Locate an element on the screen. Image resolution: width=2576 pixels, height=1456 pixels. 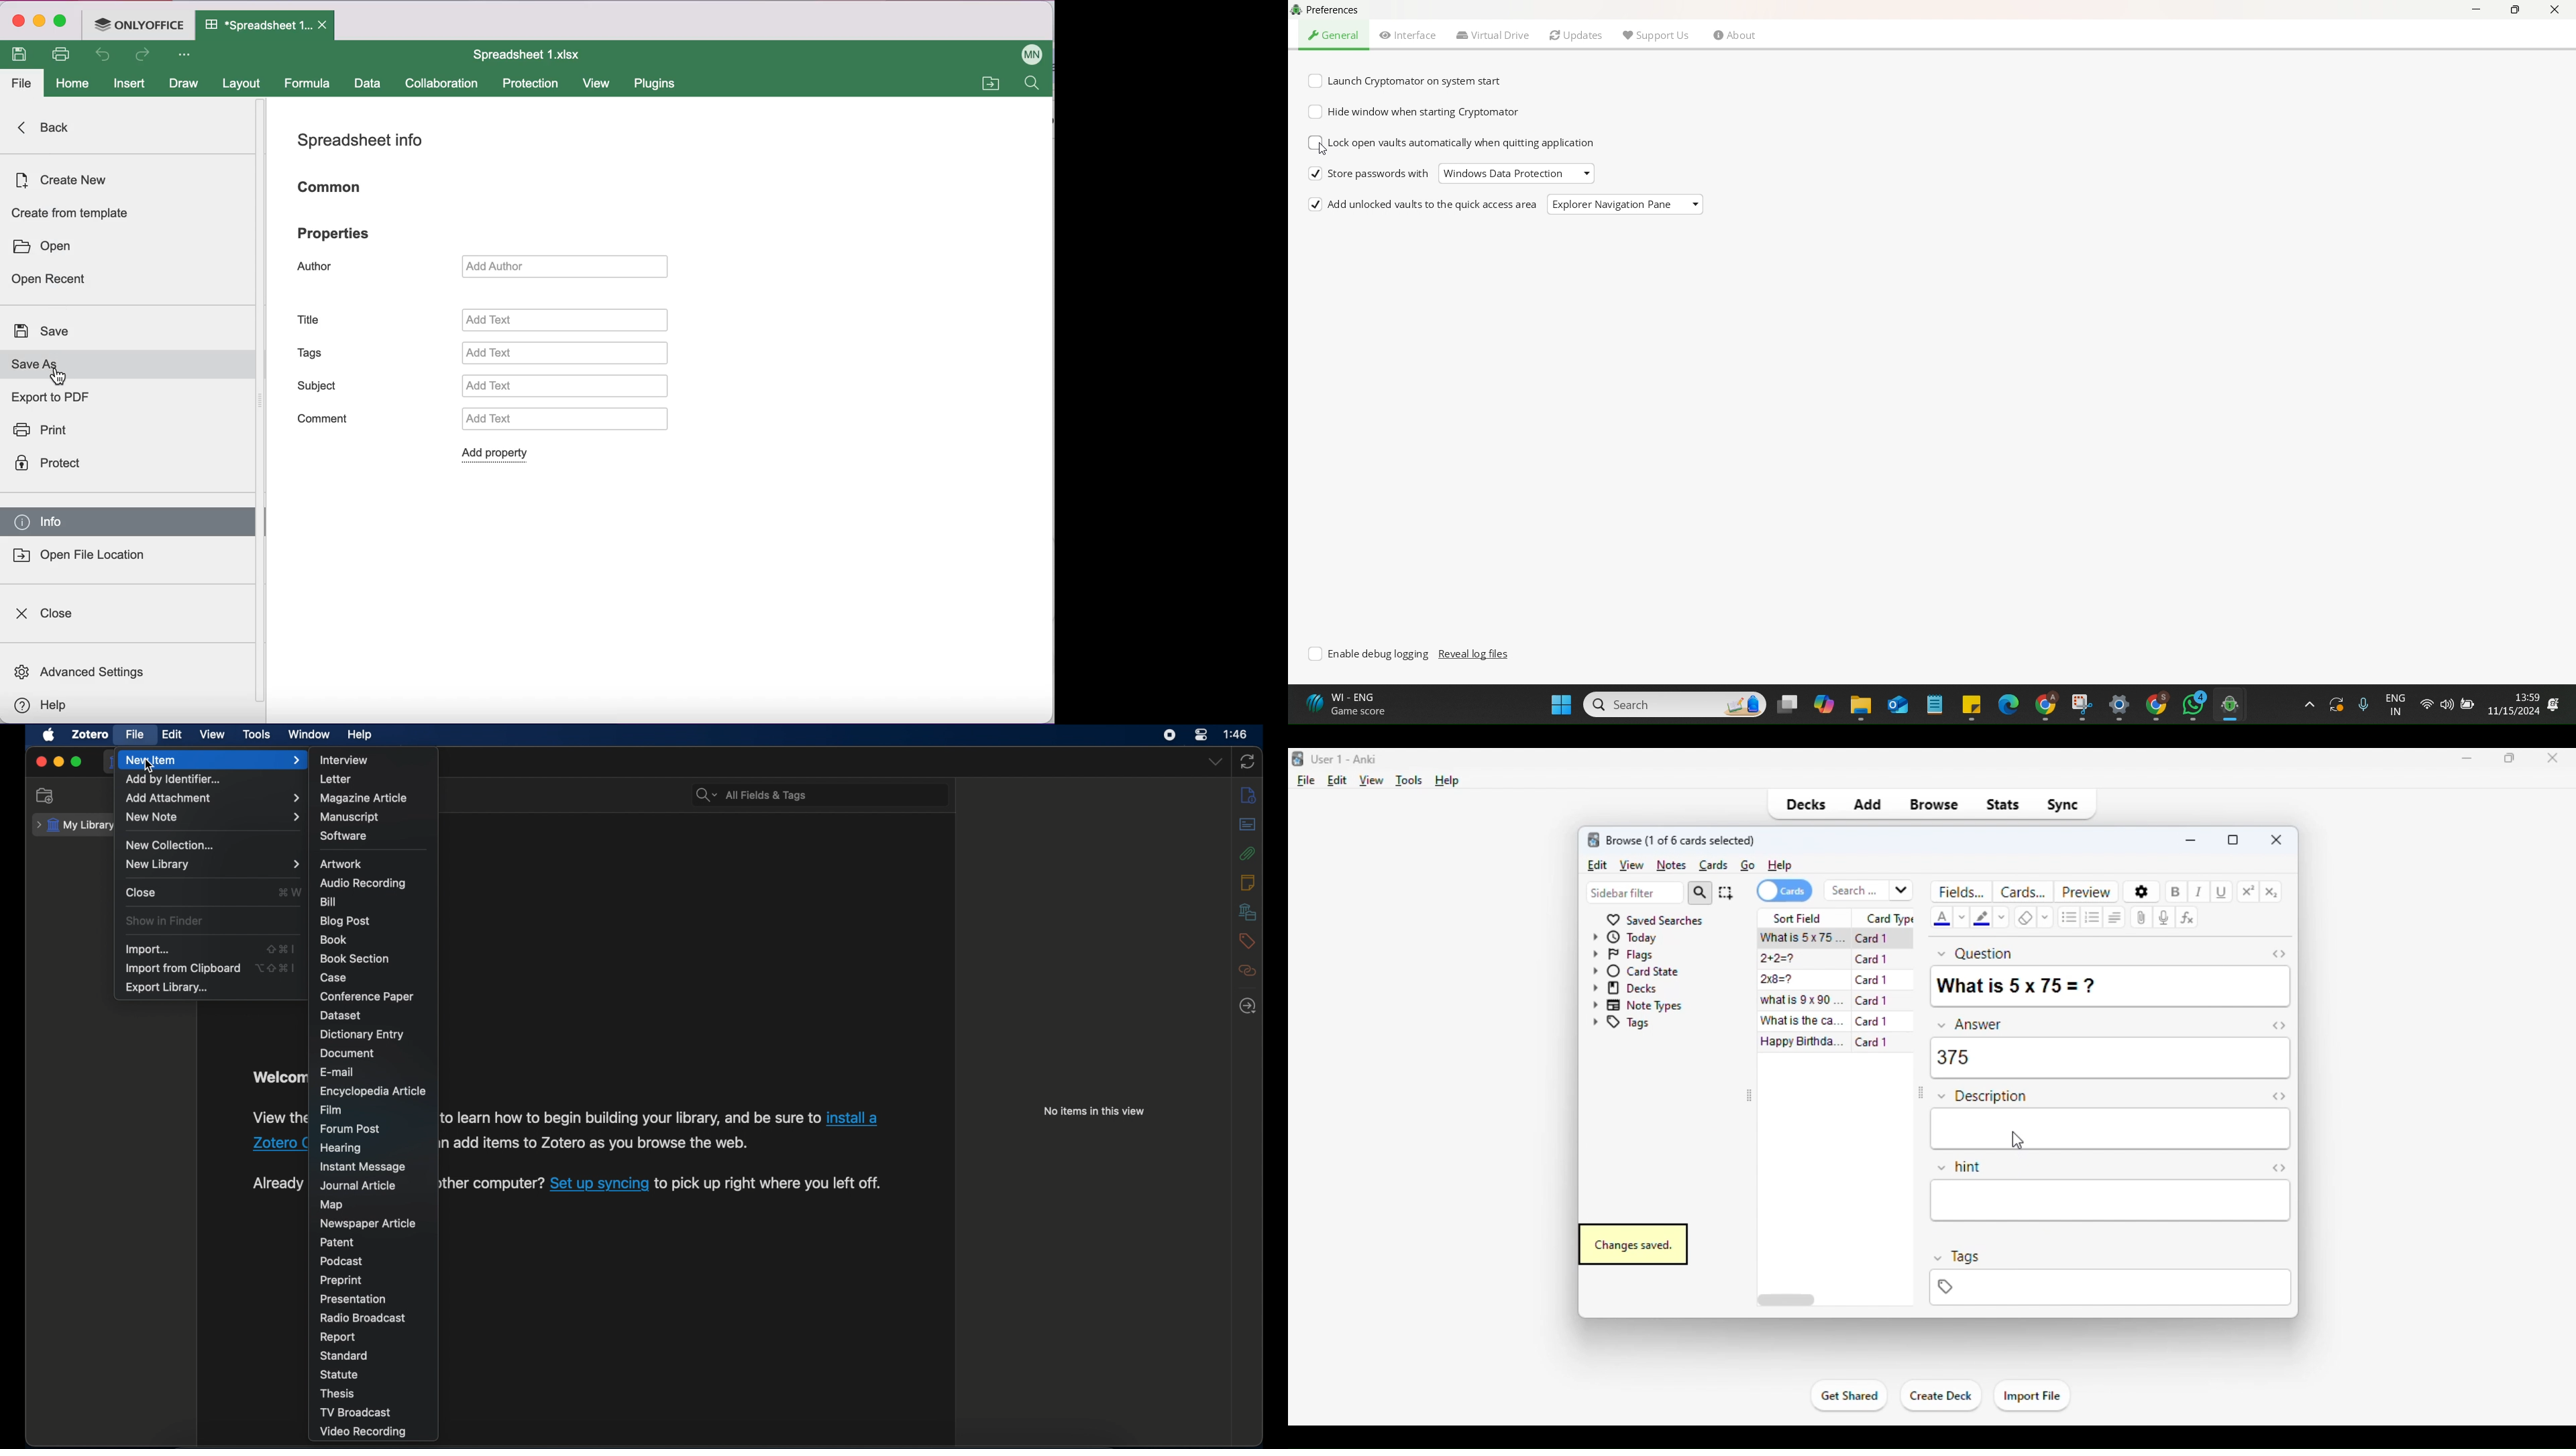
toggle HTML editor is located at coordinates (2279, 1025).